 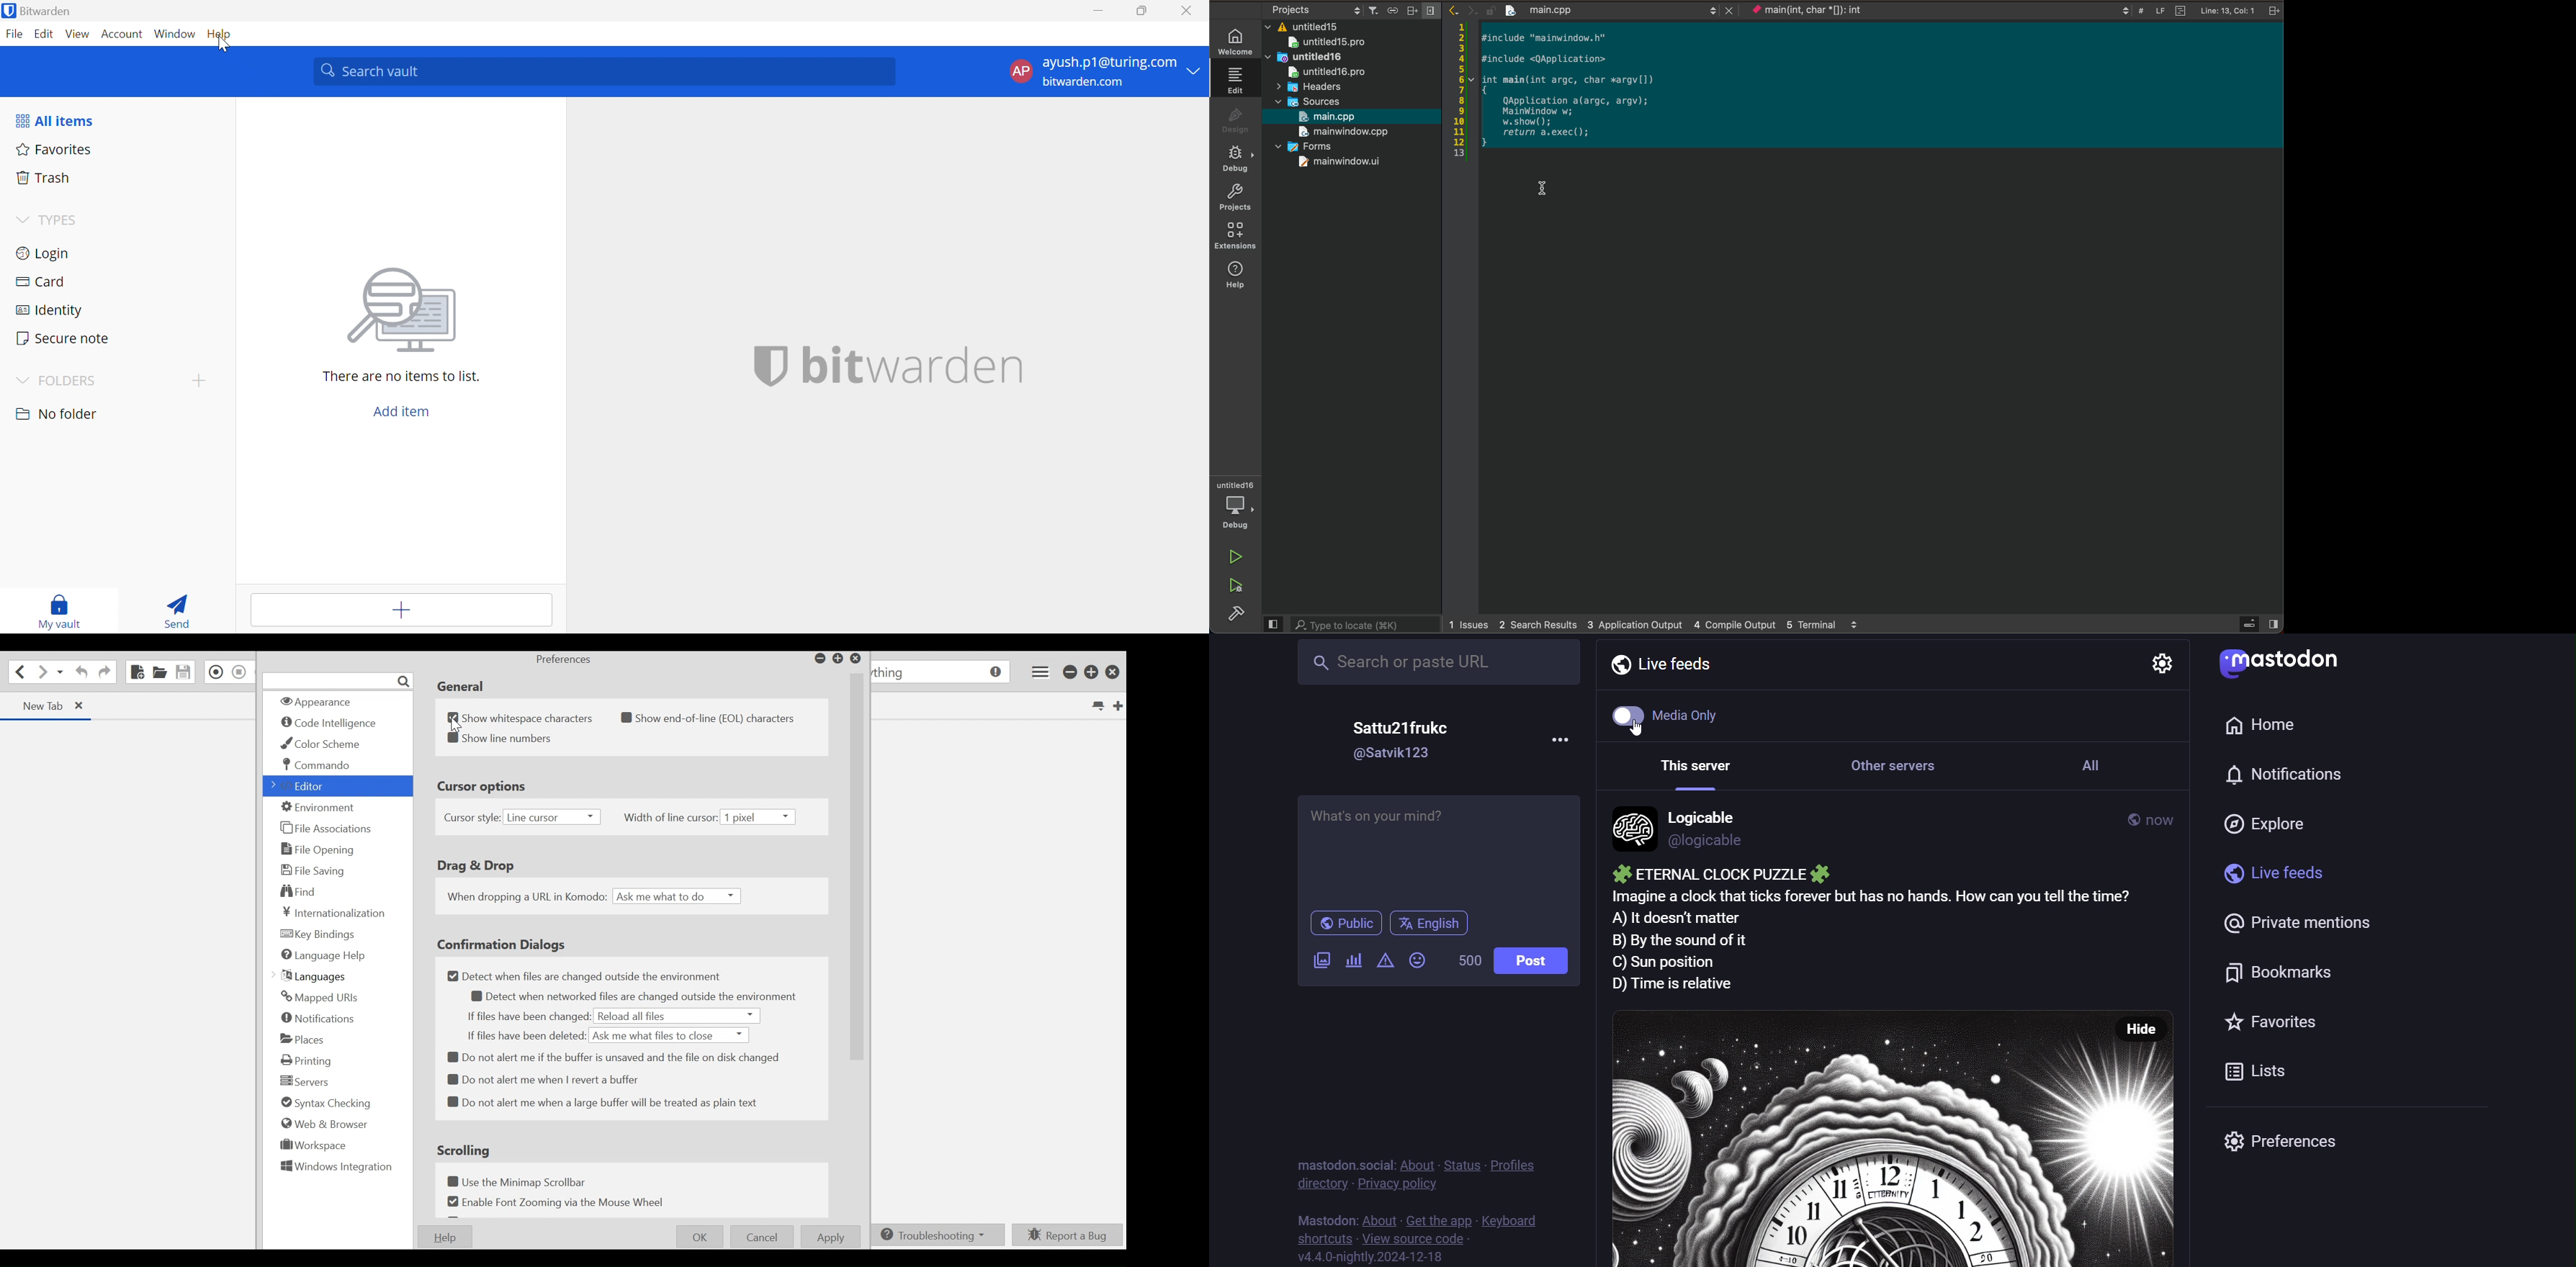 What do you see at coordinates (1462, 92) in the screenshot?
I see `numbered scale` at bounding box center [1462, 92].